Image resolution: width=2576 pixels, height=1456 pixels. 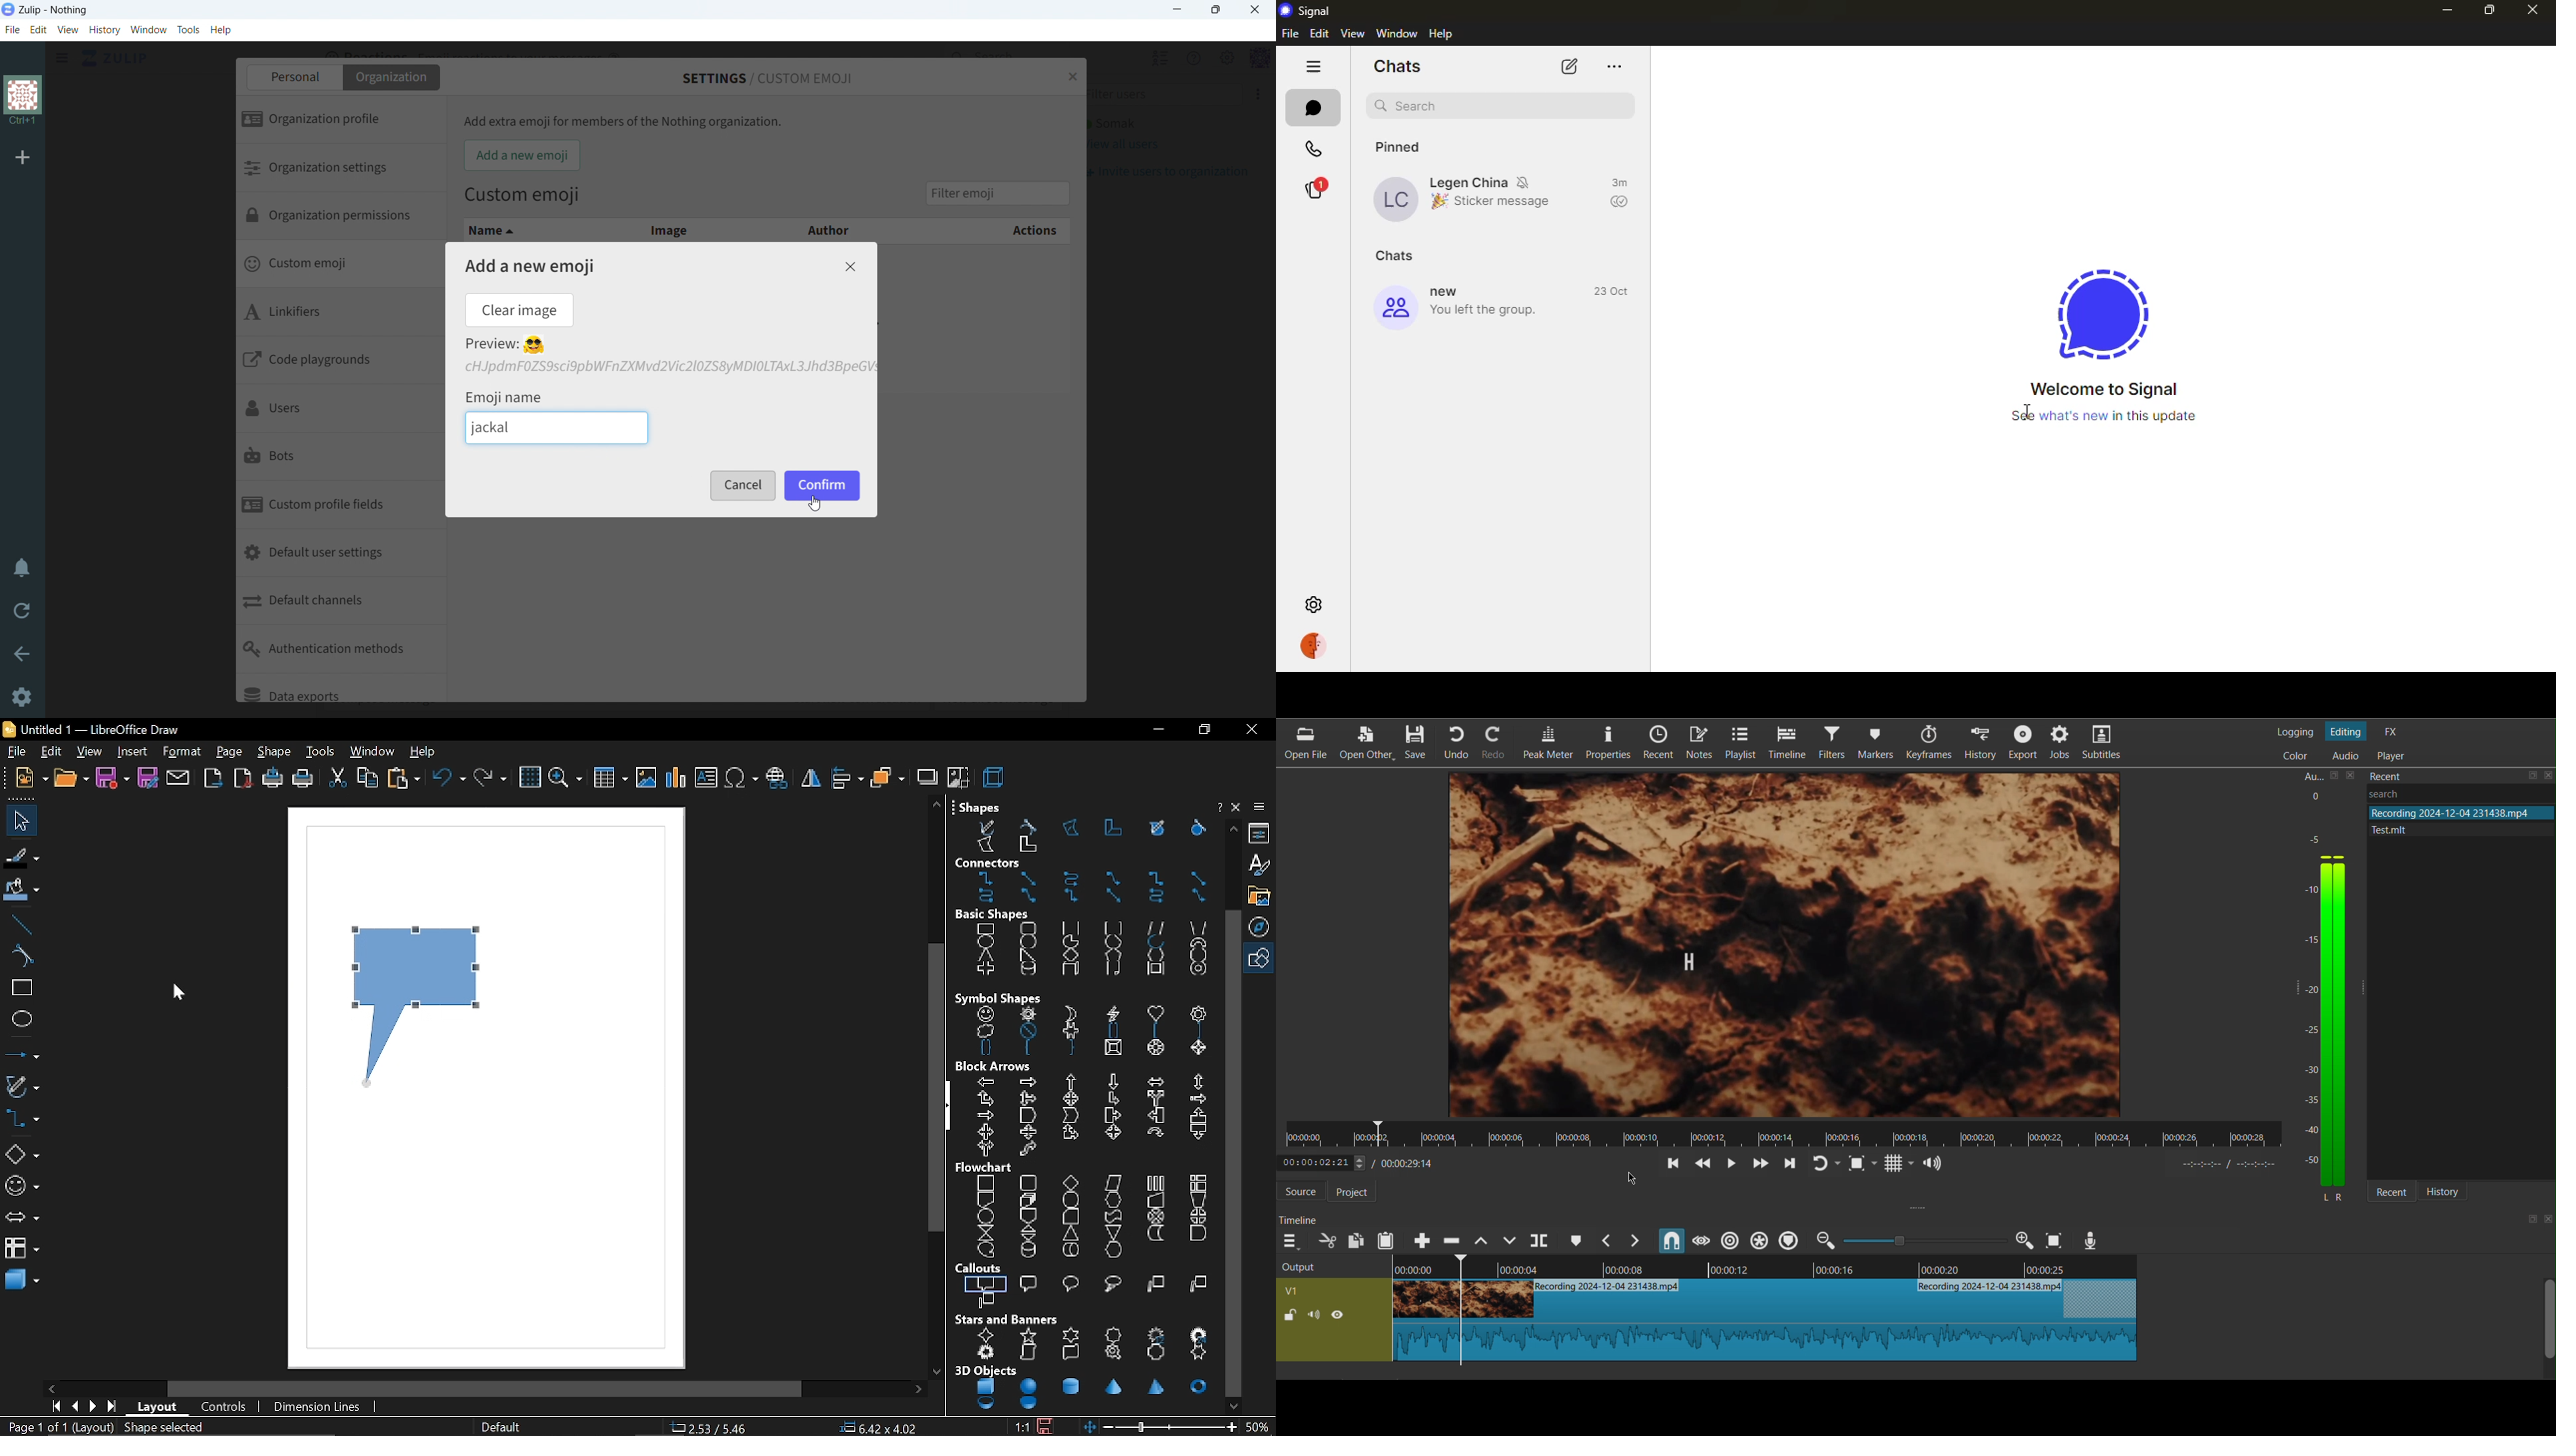 What do you see at coordinates (1528, 181) in the screenshot?
I see `mute notifications` at bounding box center [1528, 181].